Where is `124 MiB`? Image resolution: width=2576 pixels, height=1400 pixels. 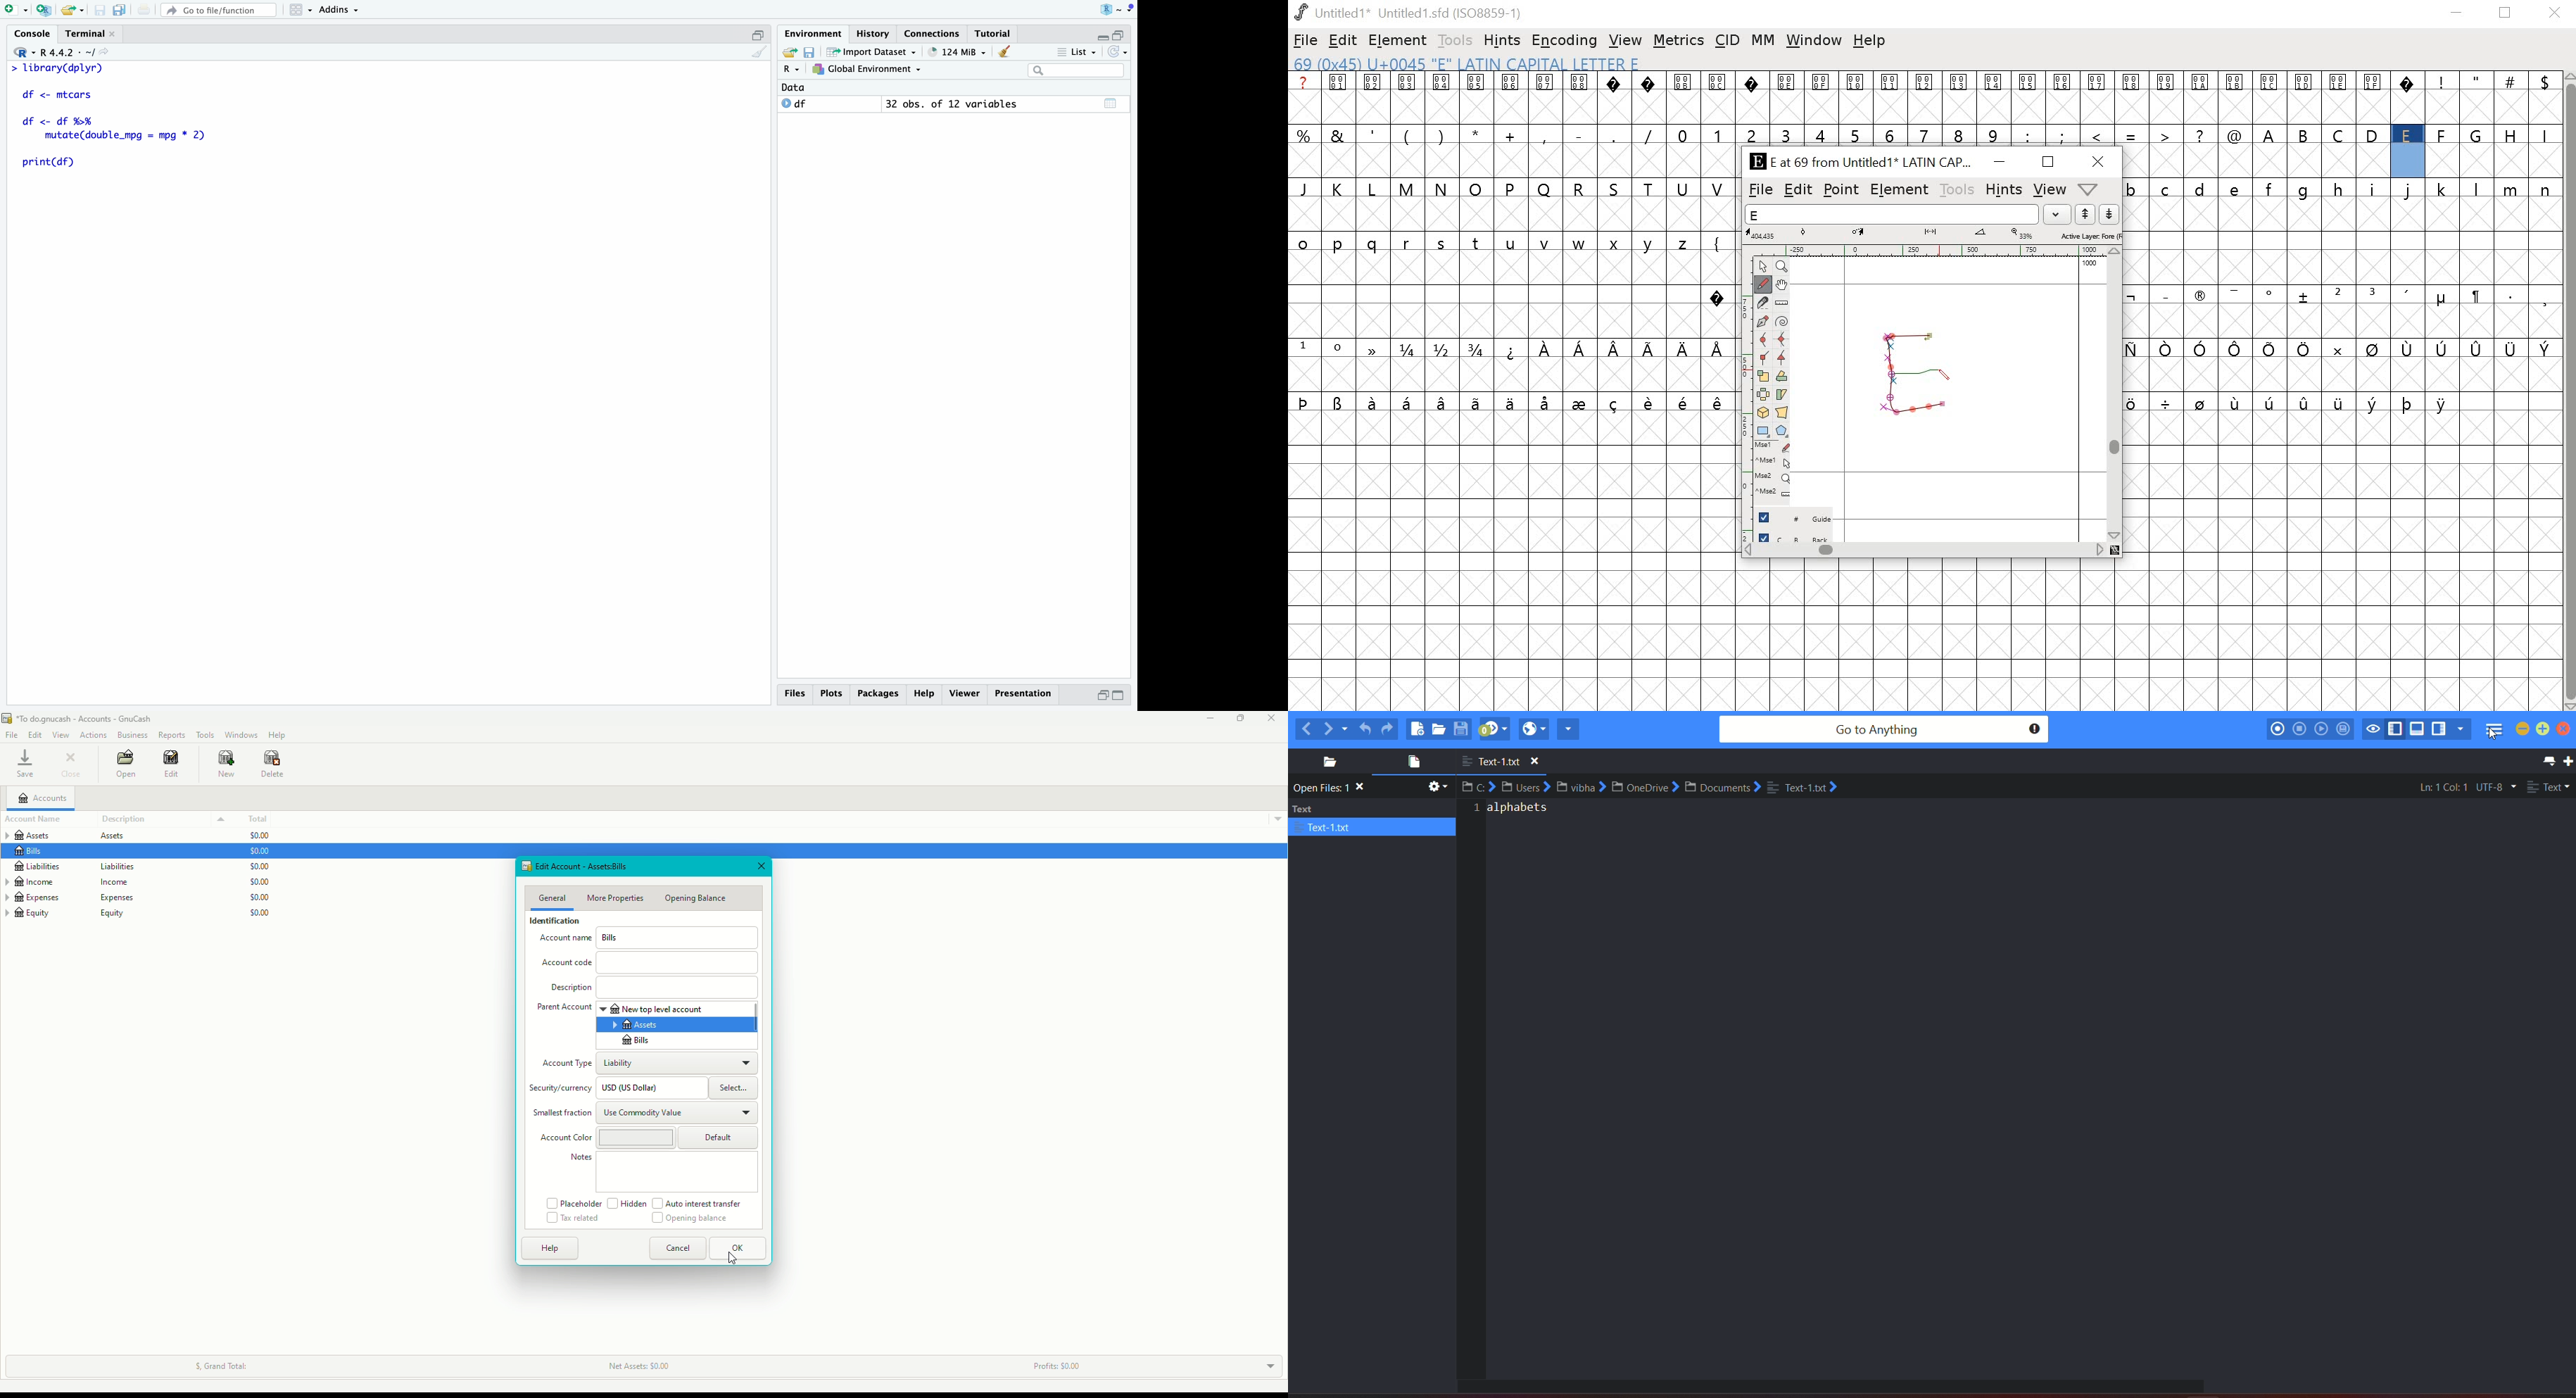 124 MiB is located at coordinates (958, 52).